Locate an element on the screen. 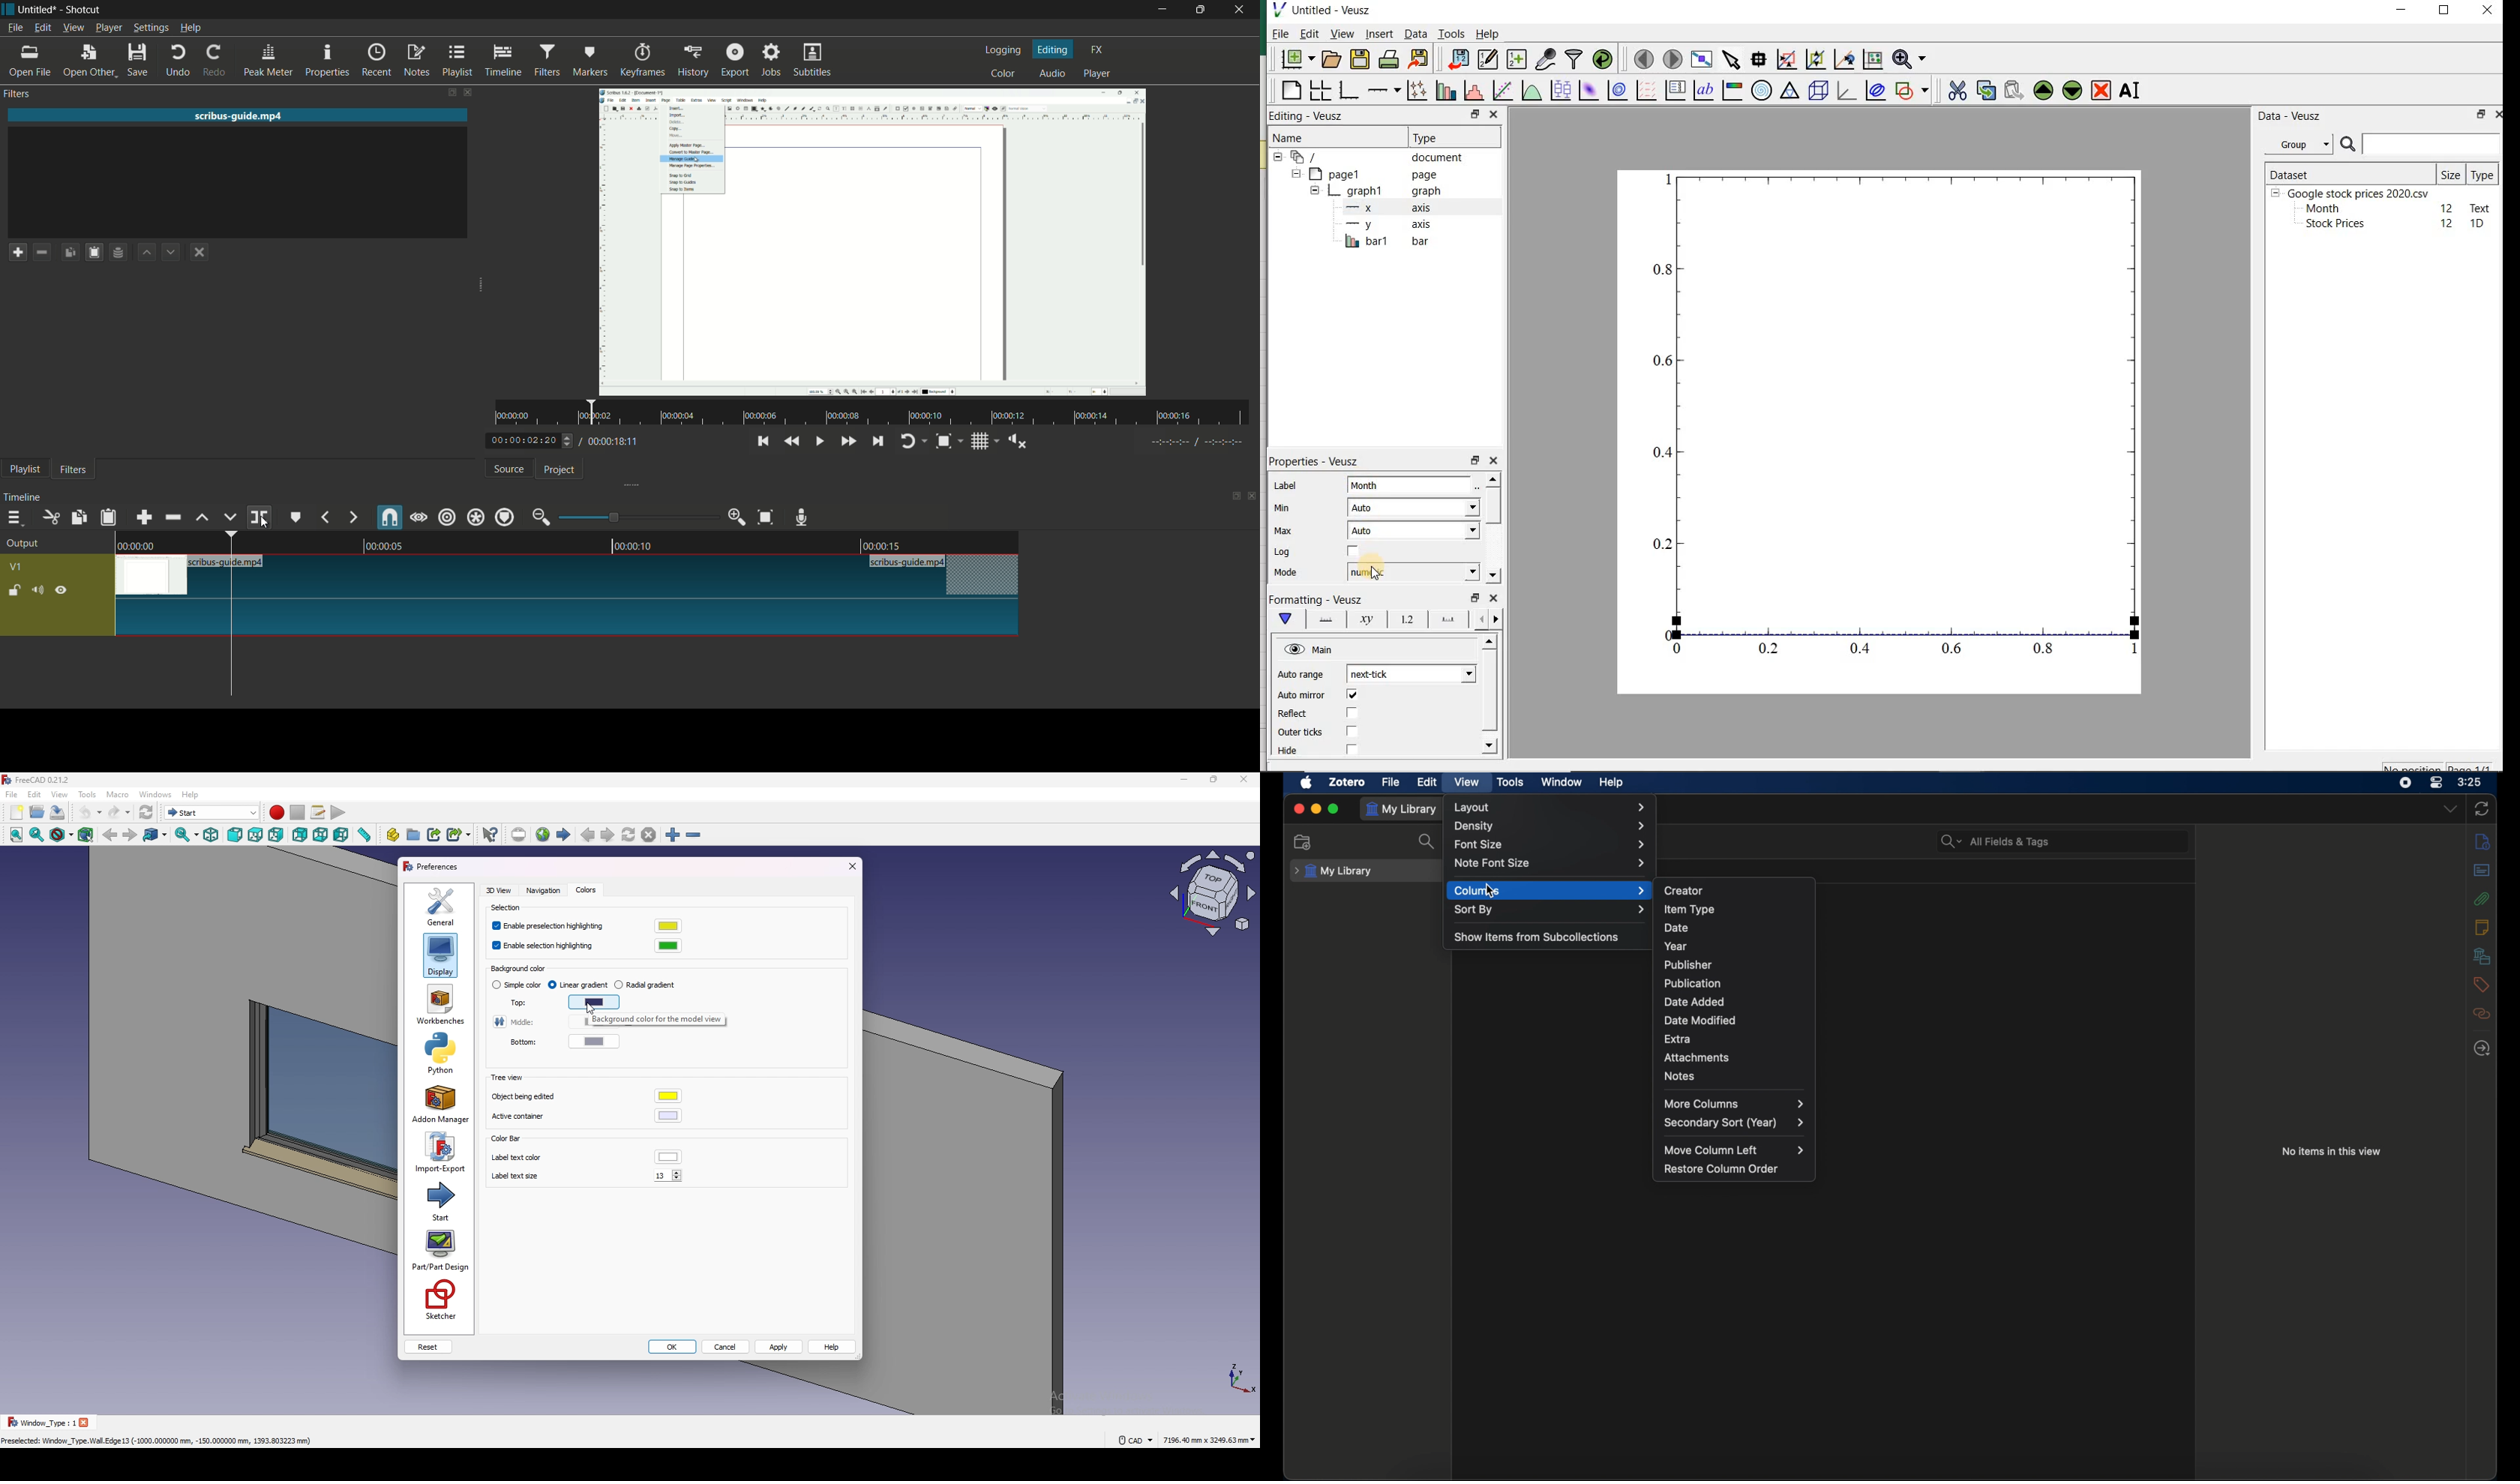  ripple all tracks is located at coordinates (475, 517).